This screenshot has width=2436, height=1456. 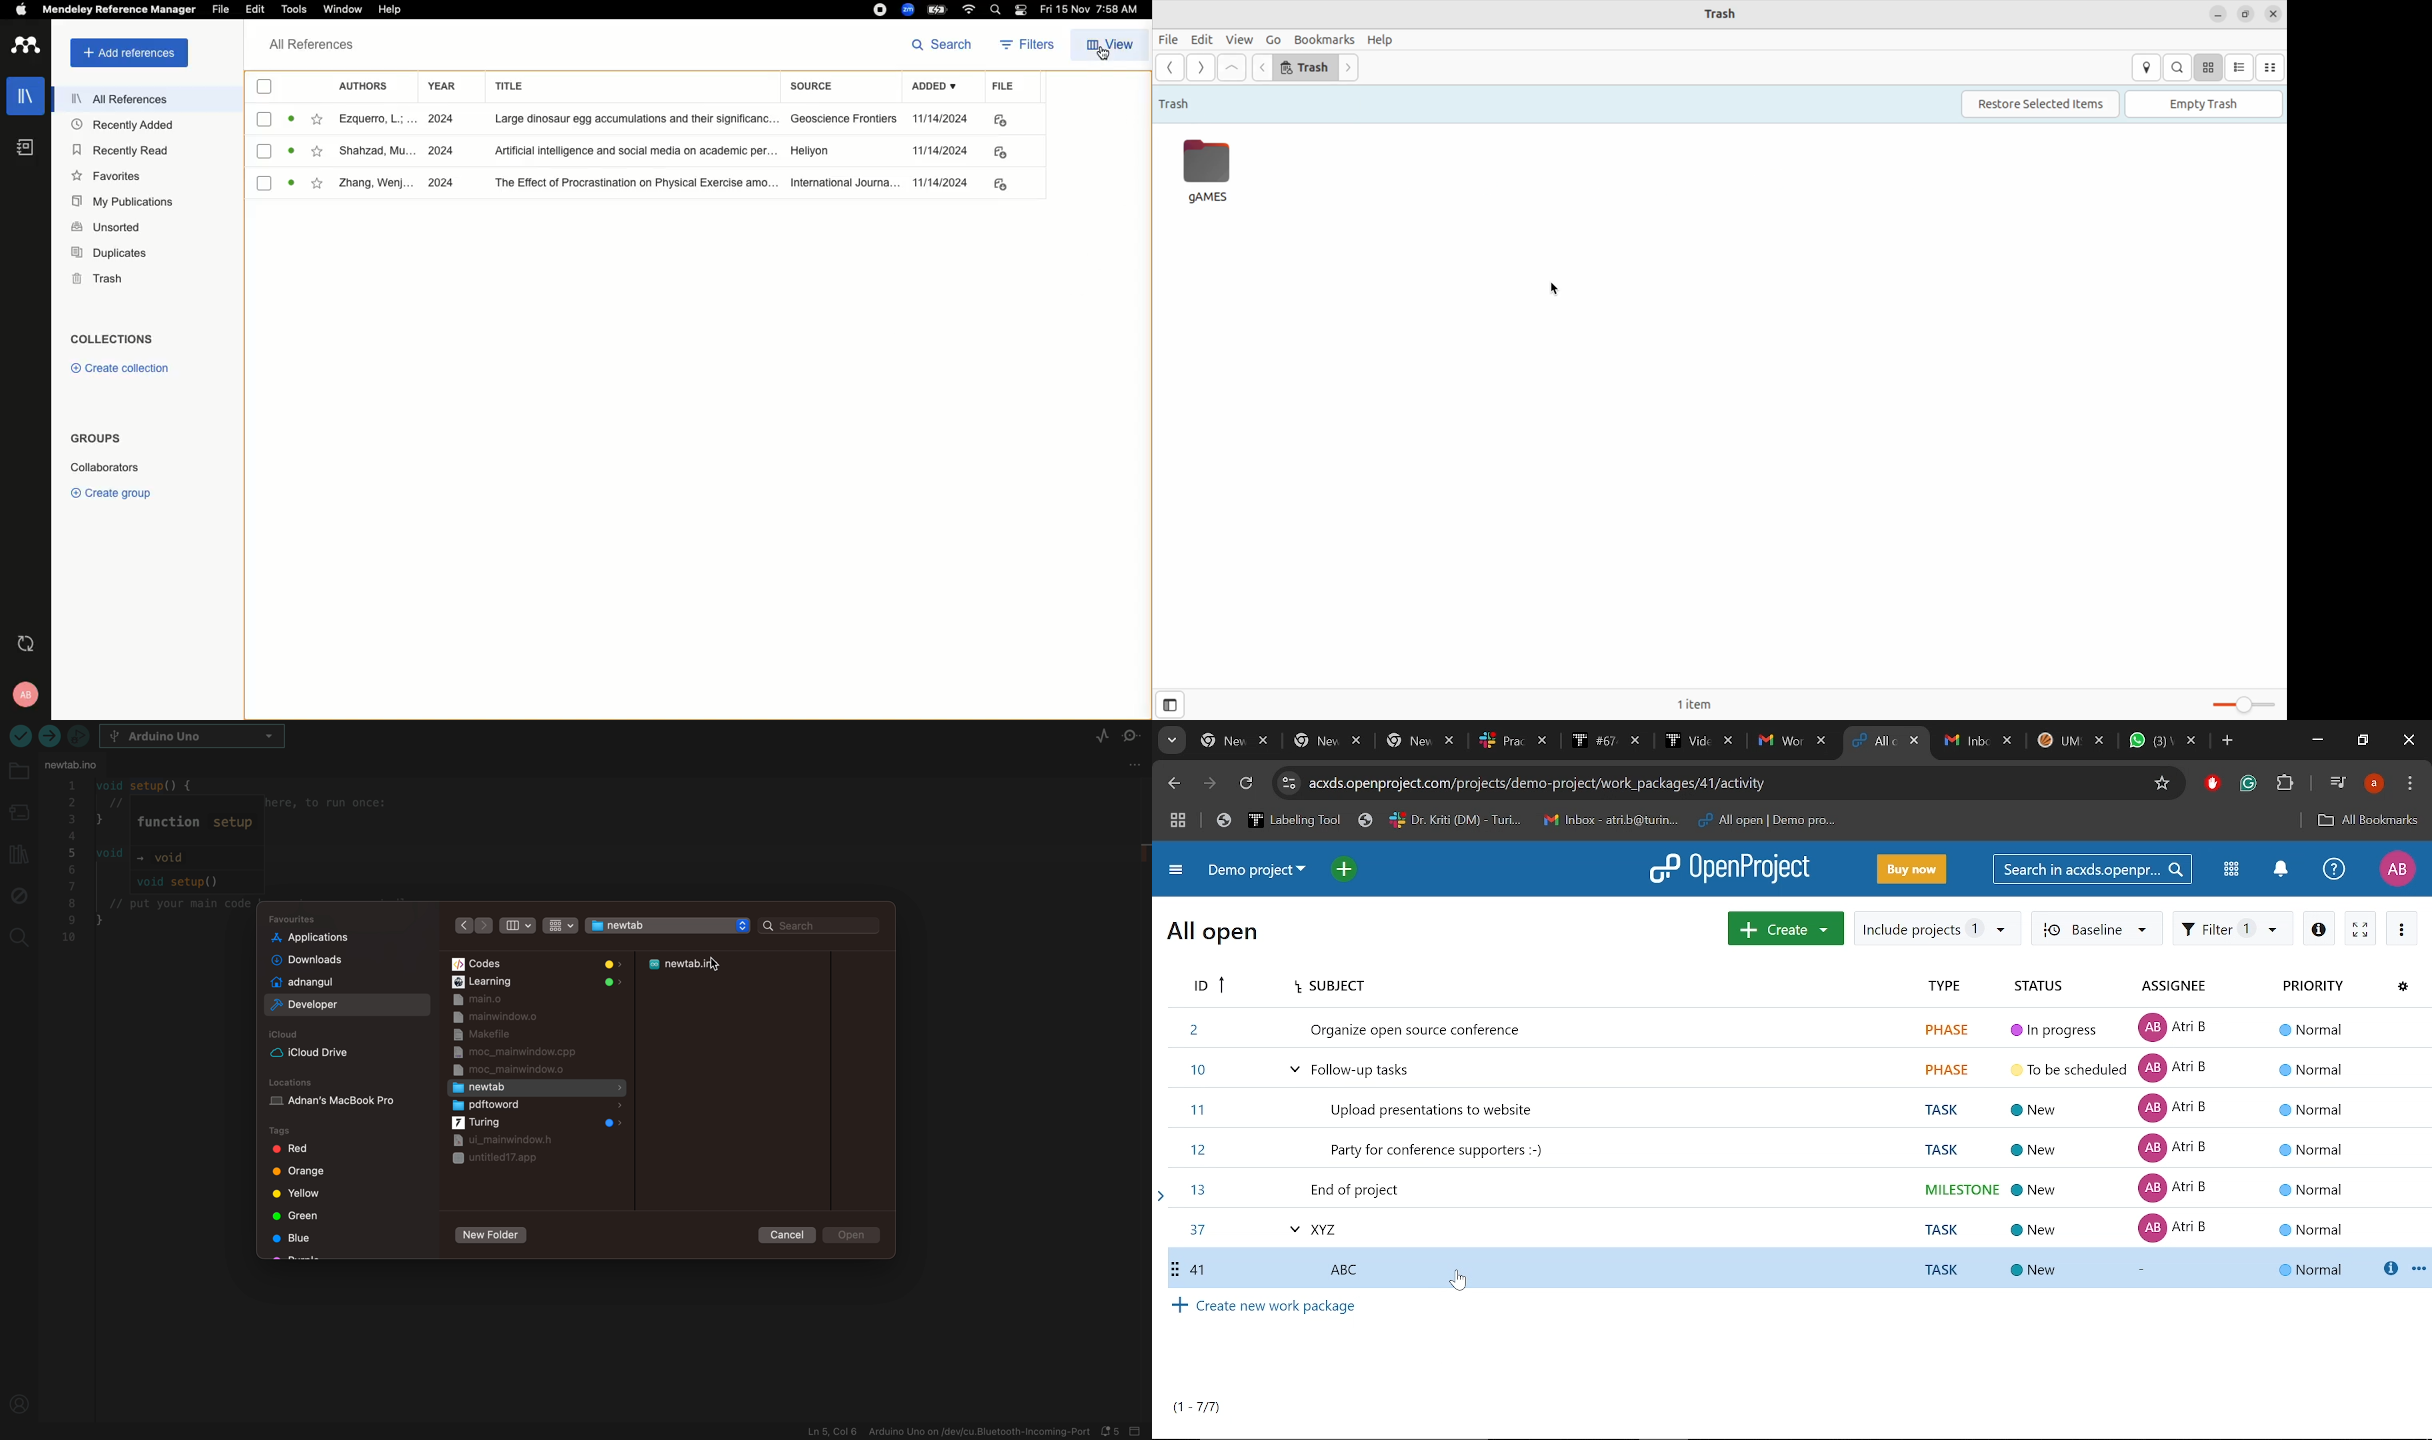 I want to click on Fri 15 Nov 7:58 AM, so click(x=1092, y=10).